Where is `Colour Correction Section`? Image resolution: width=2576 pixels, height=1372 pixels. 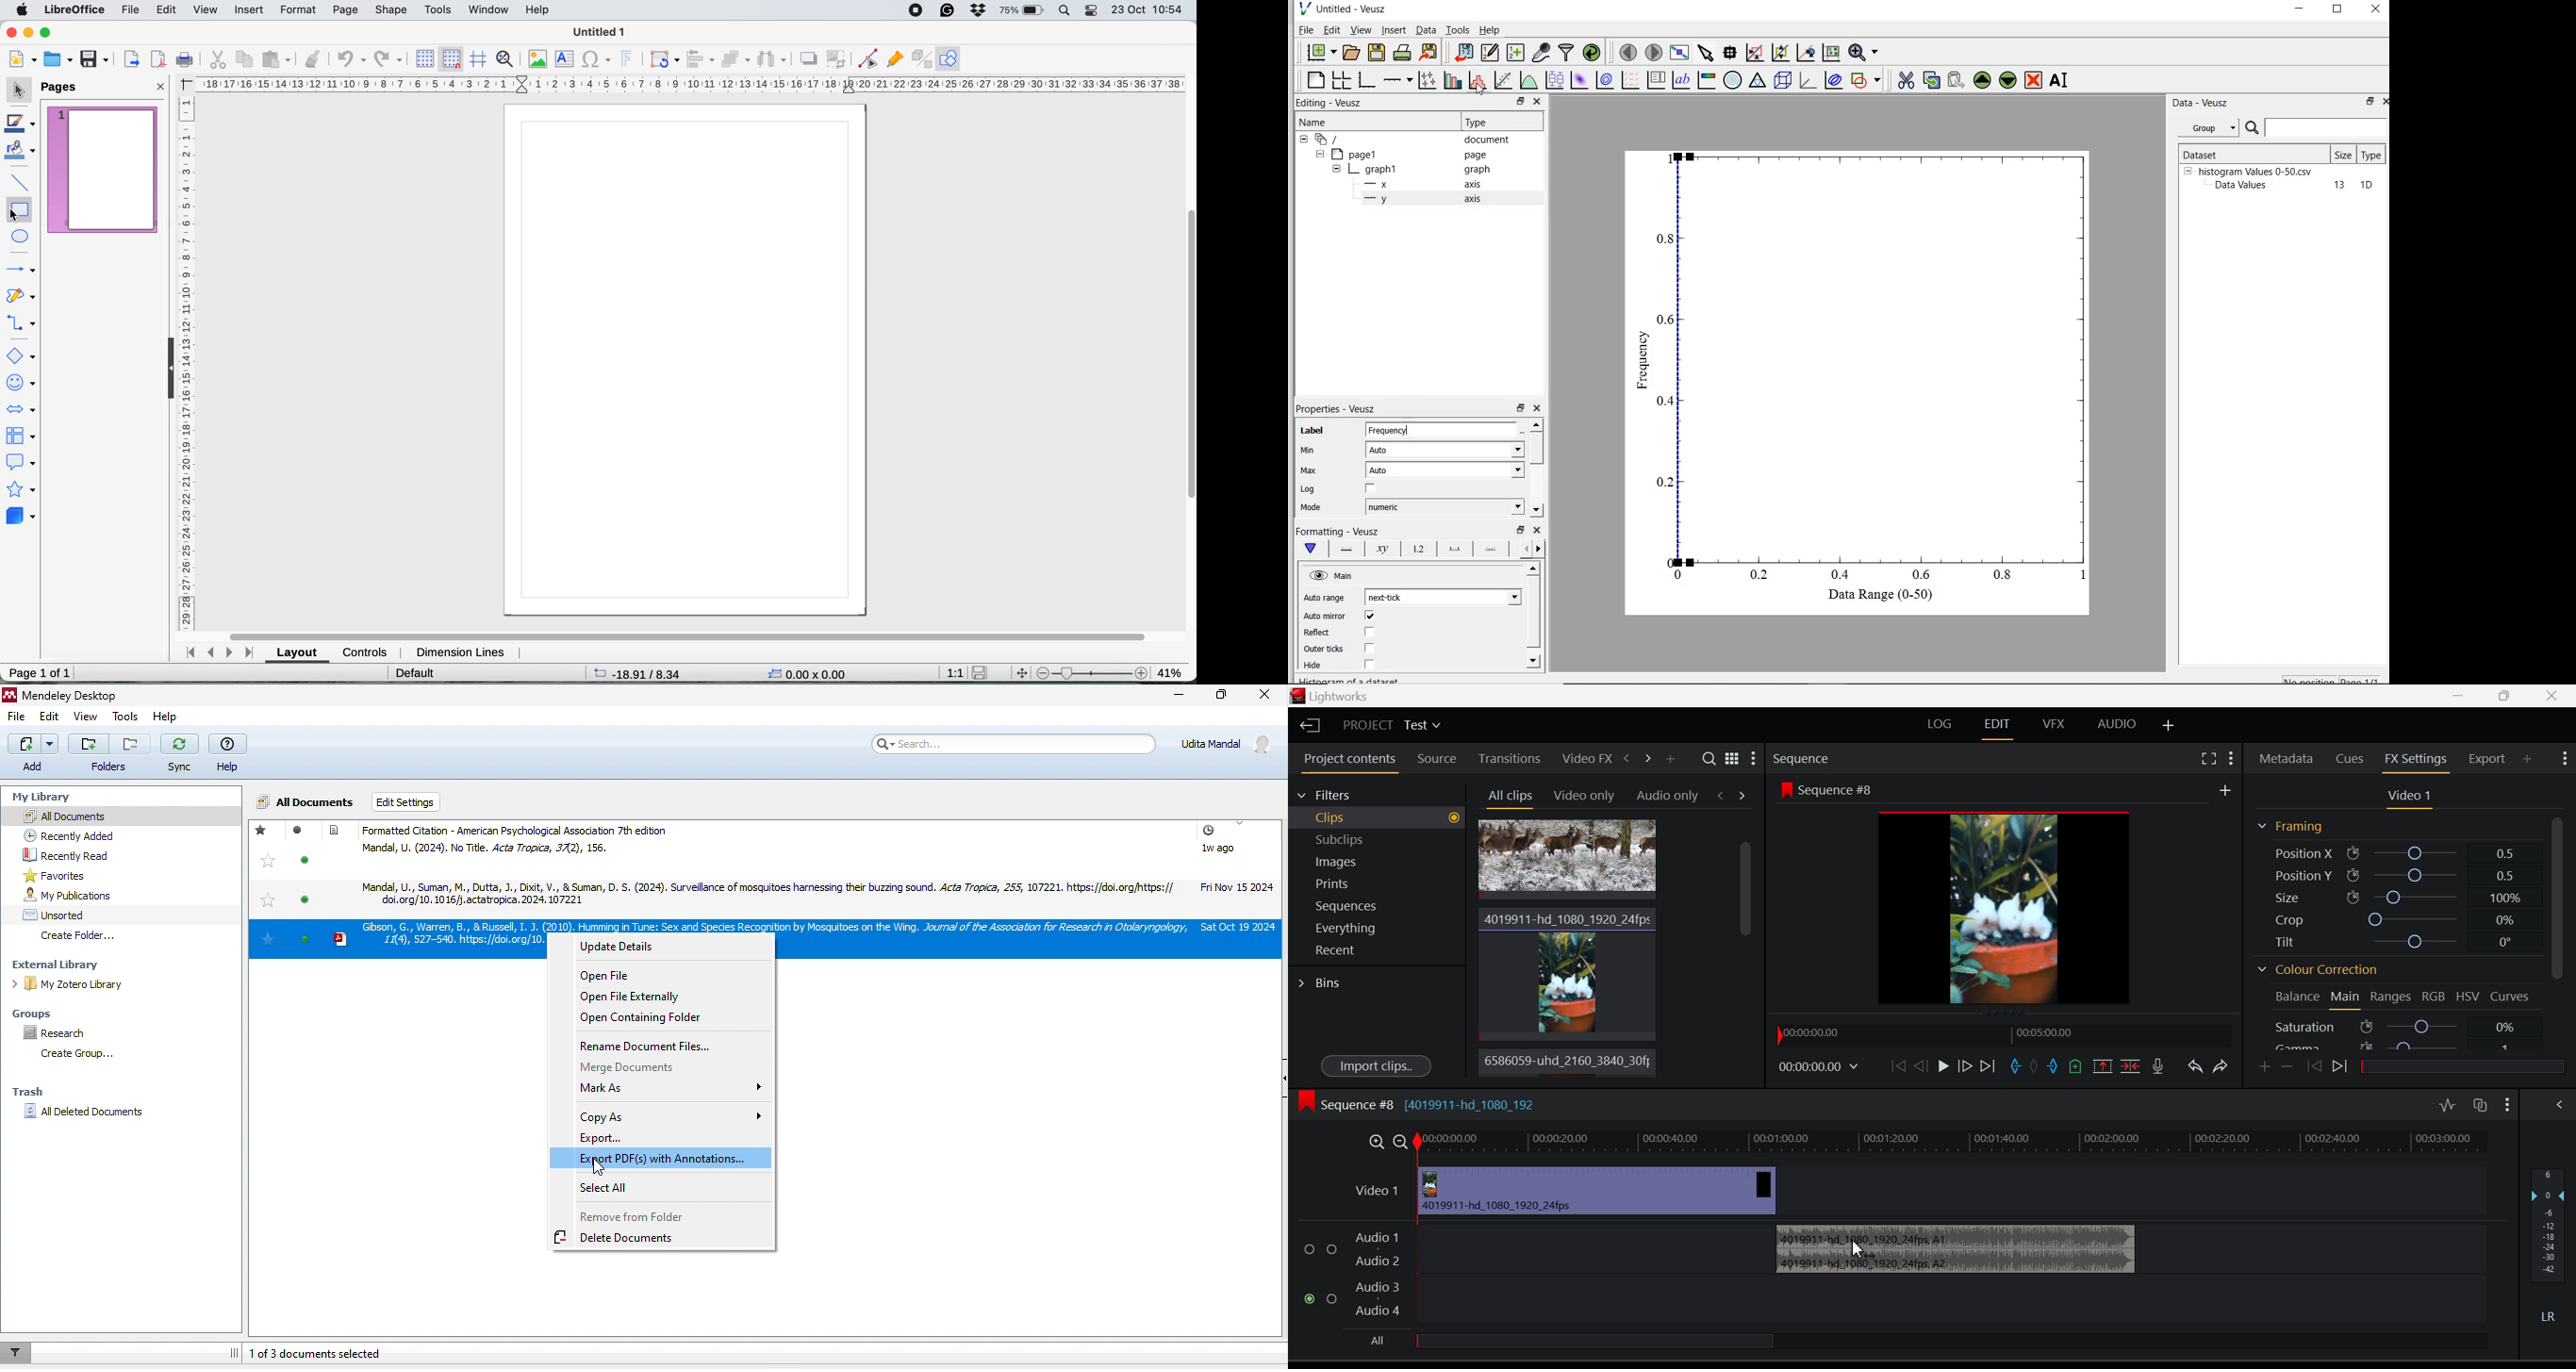
Colour Correction Section is located at coordinates (2315, 970).